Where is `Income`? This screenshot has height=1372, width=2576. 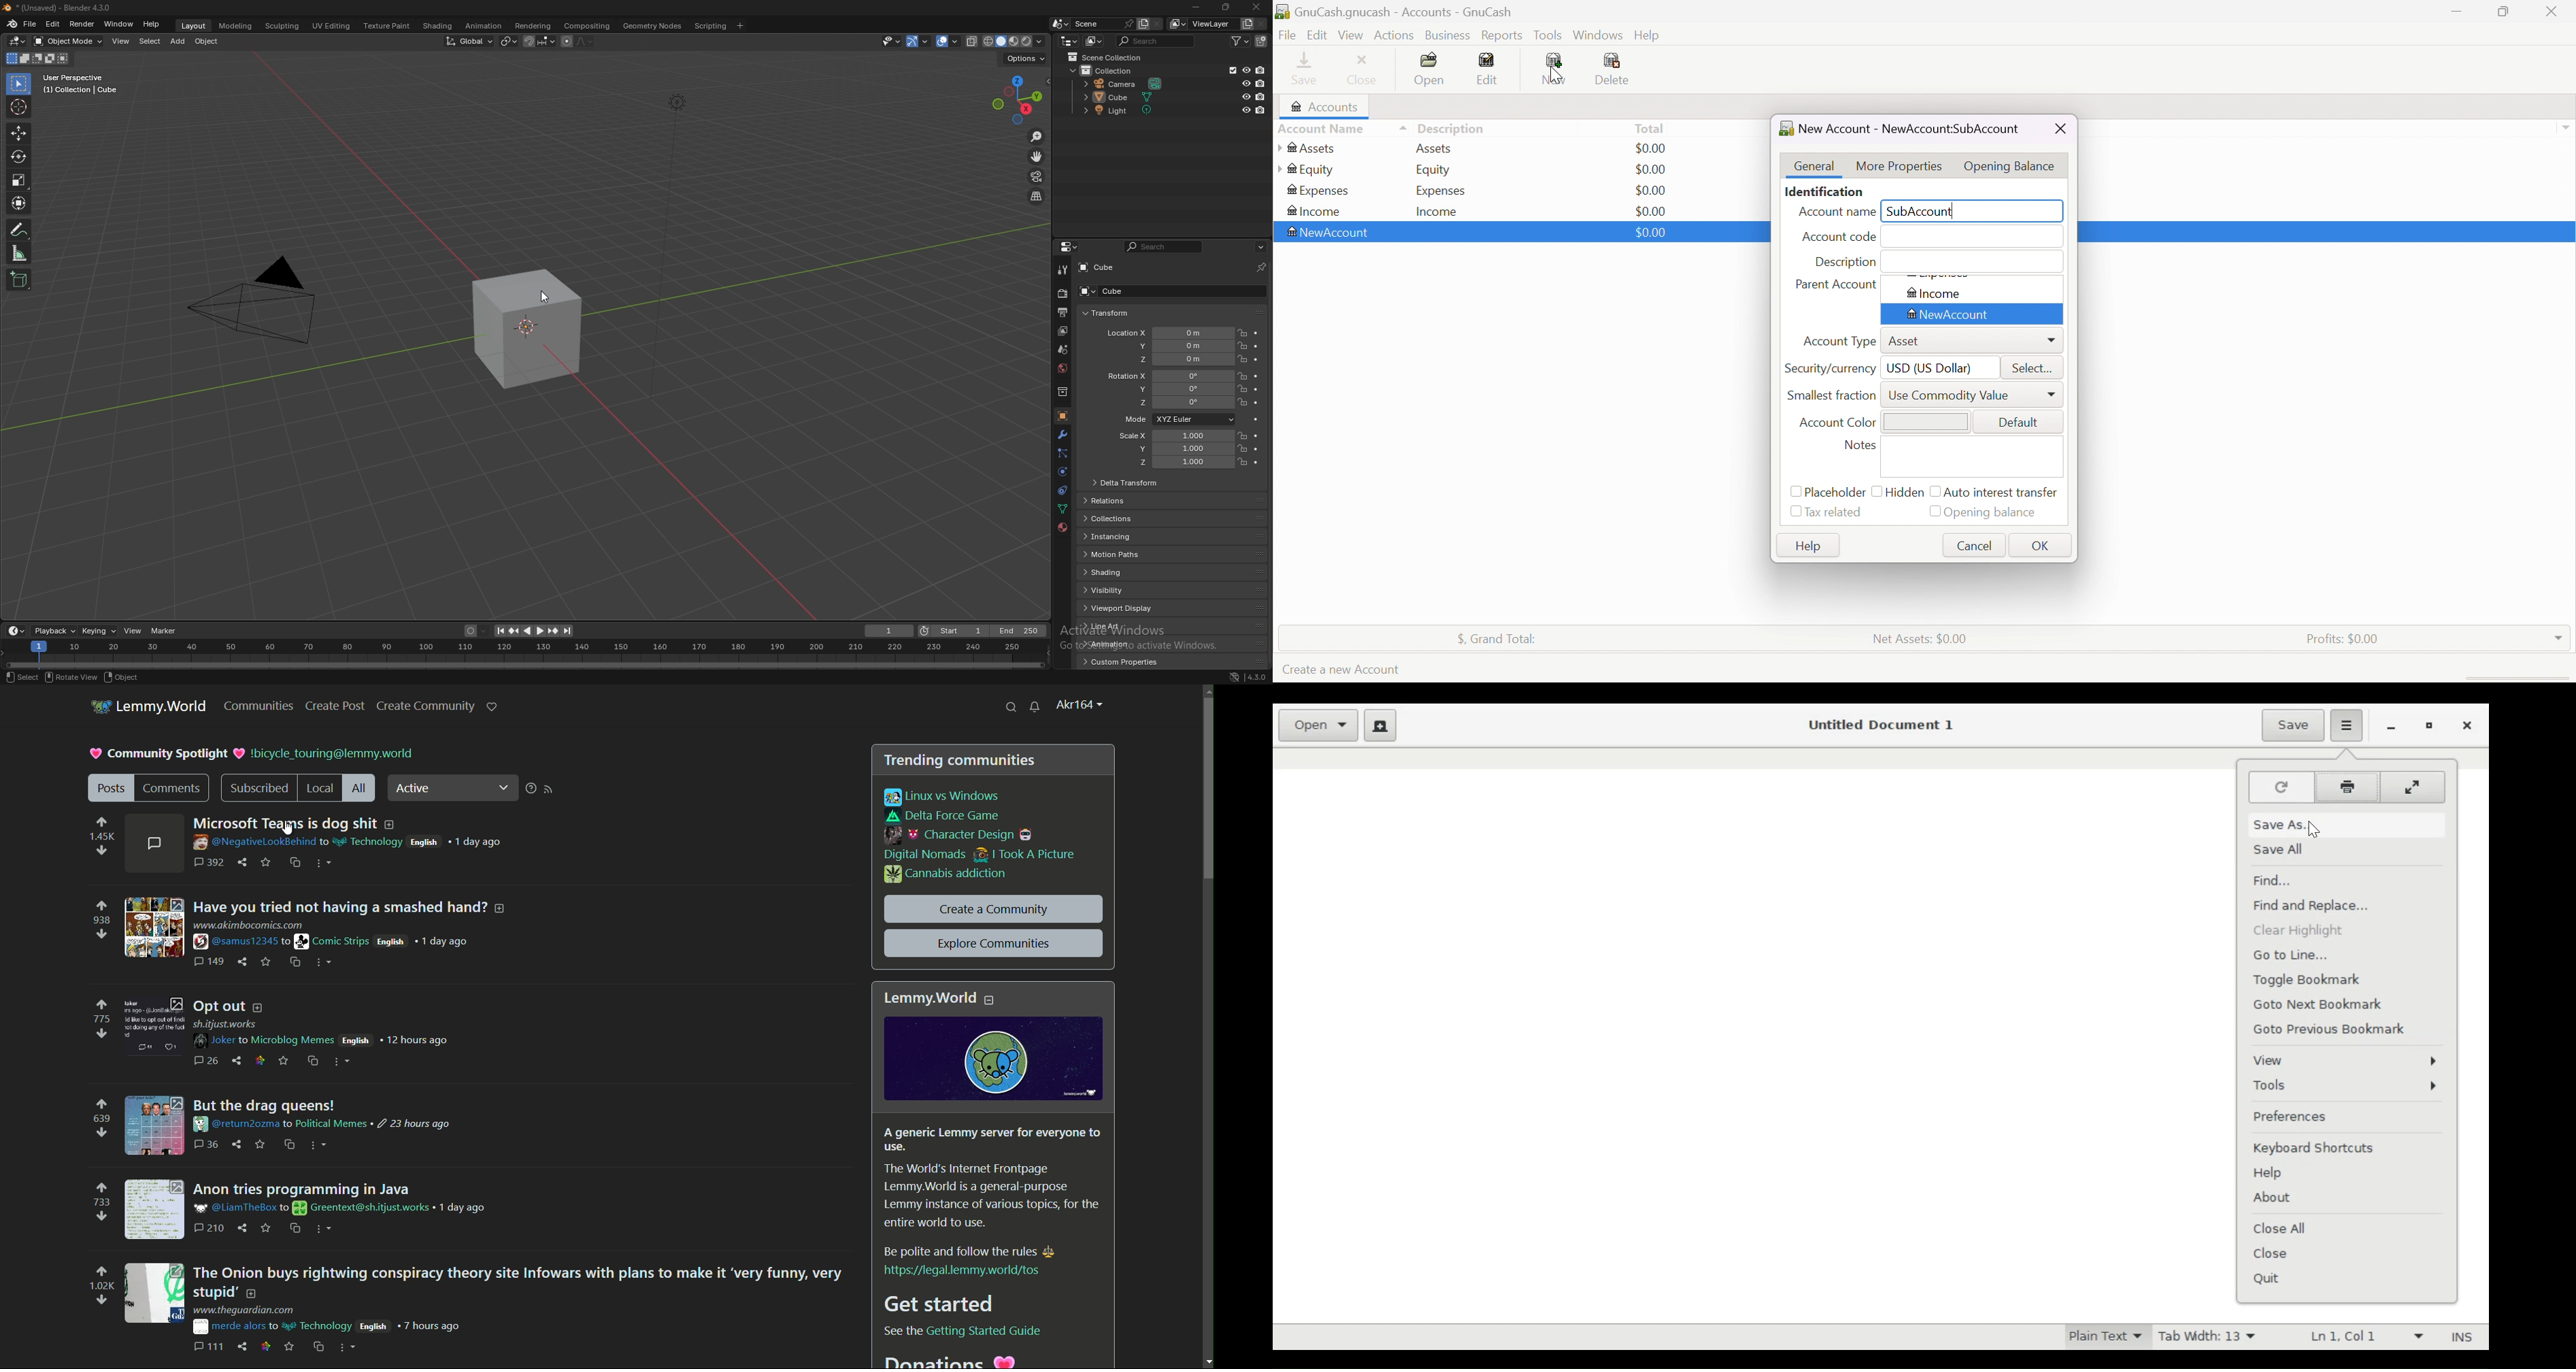
Income is located at coordinates (1936, 294).